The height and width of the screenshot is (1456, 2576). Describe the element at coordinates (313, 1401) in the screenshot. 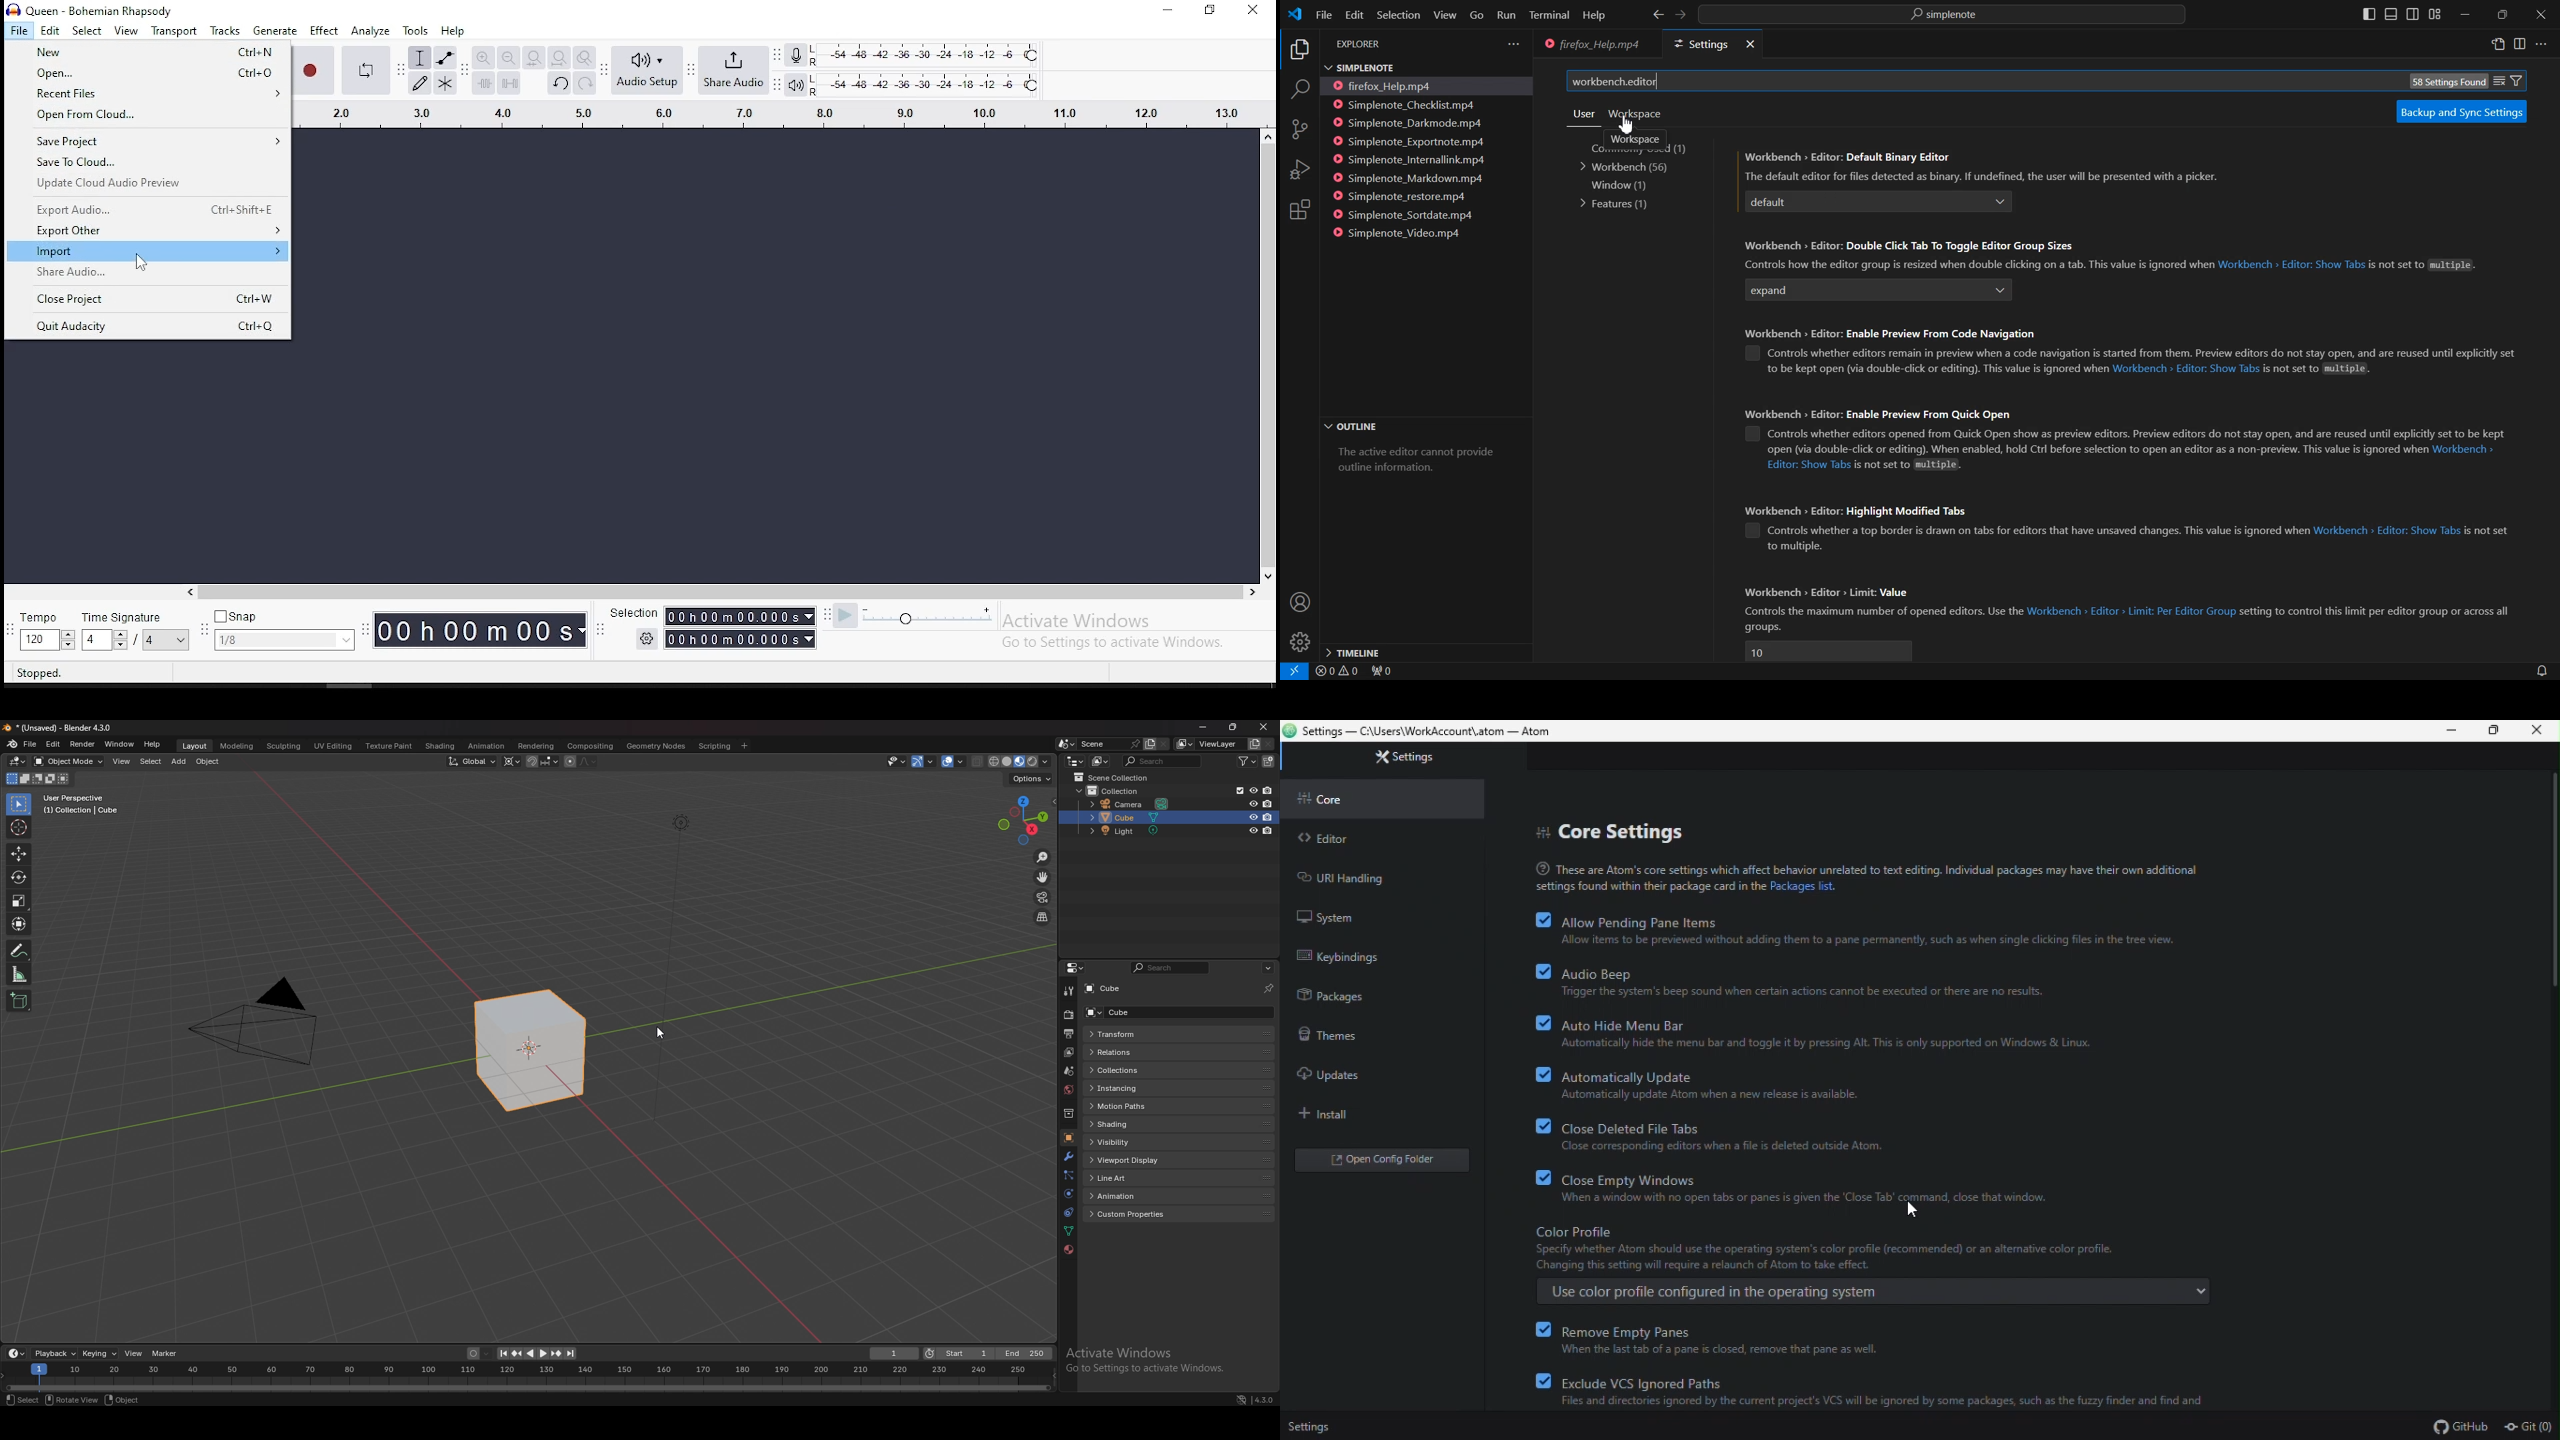

I see `status bar` at that location.